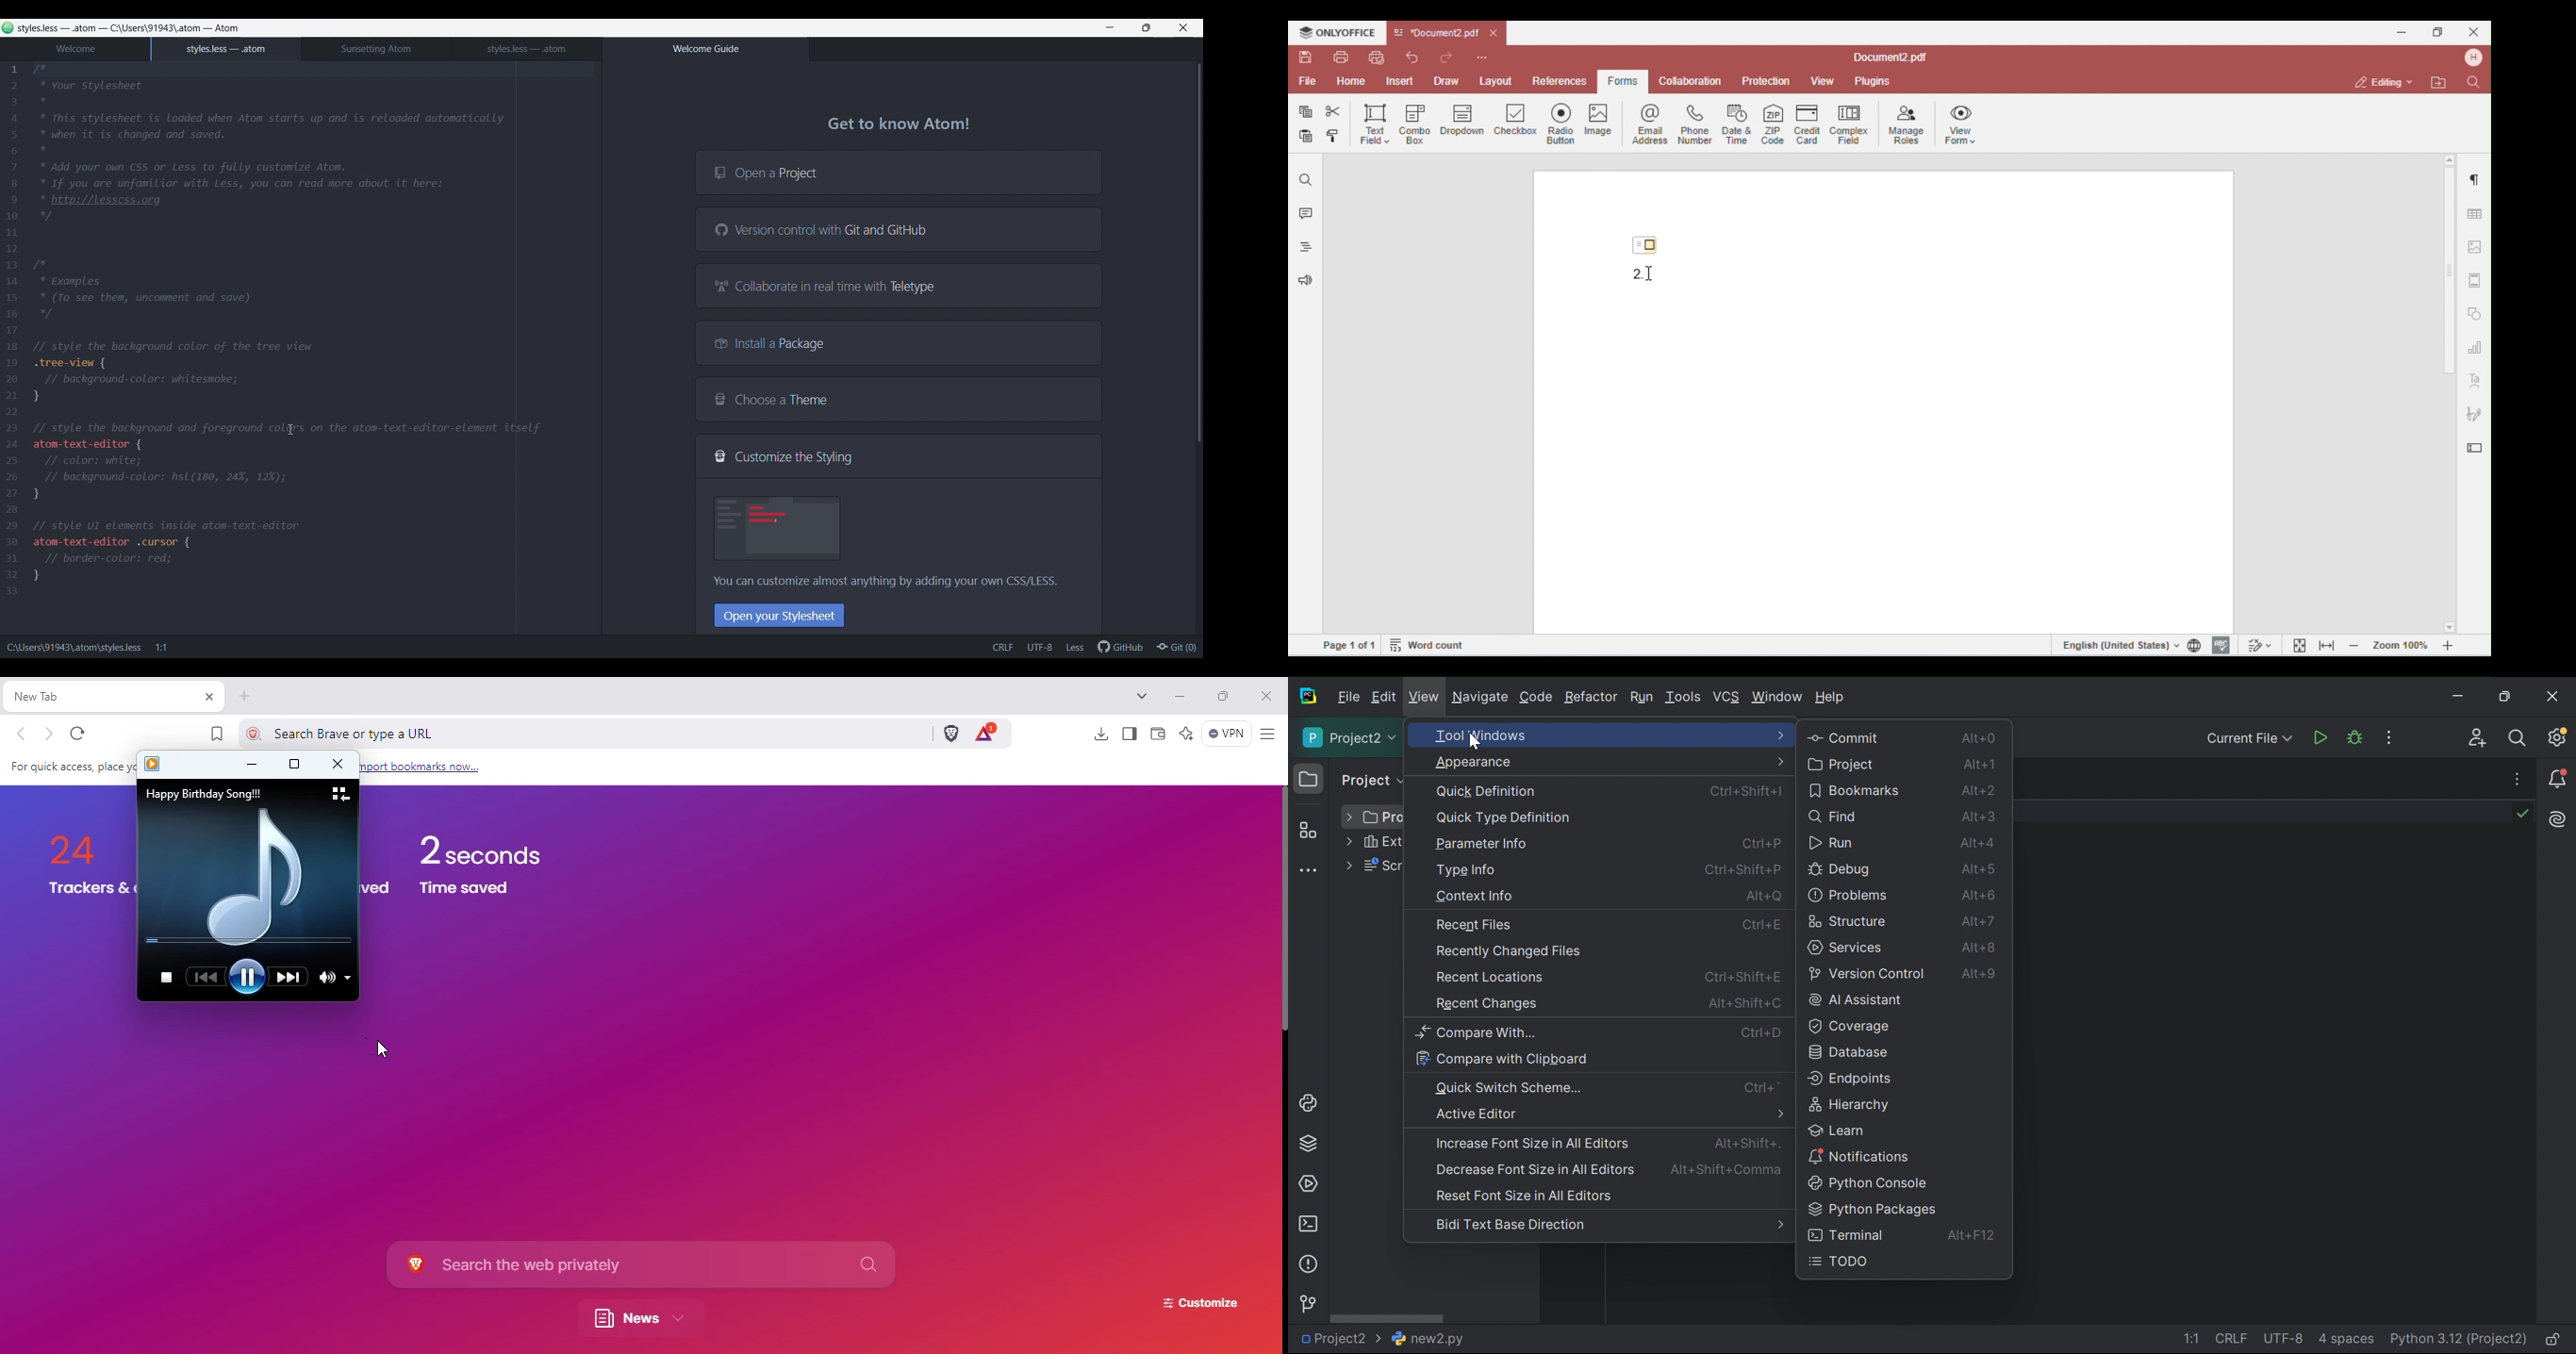 The height and width of the screenshot is (1372, 2576). I want to click on Alt+F12, so click(1975, 1237).